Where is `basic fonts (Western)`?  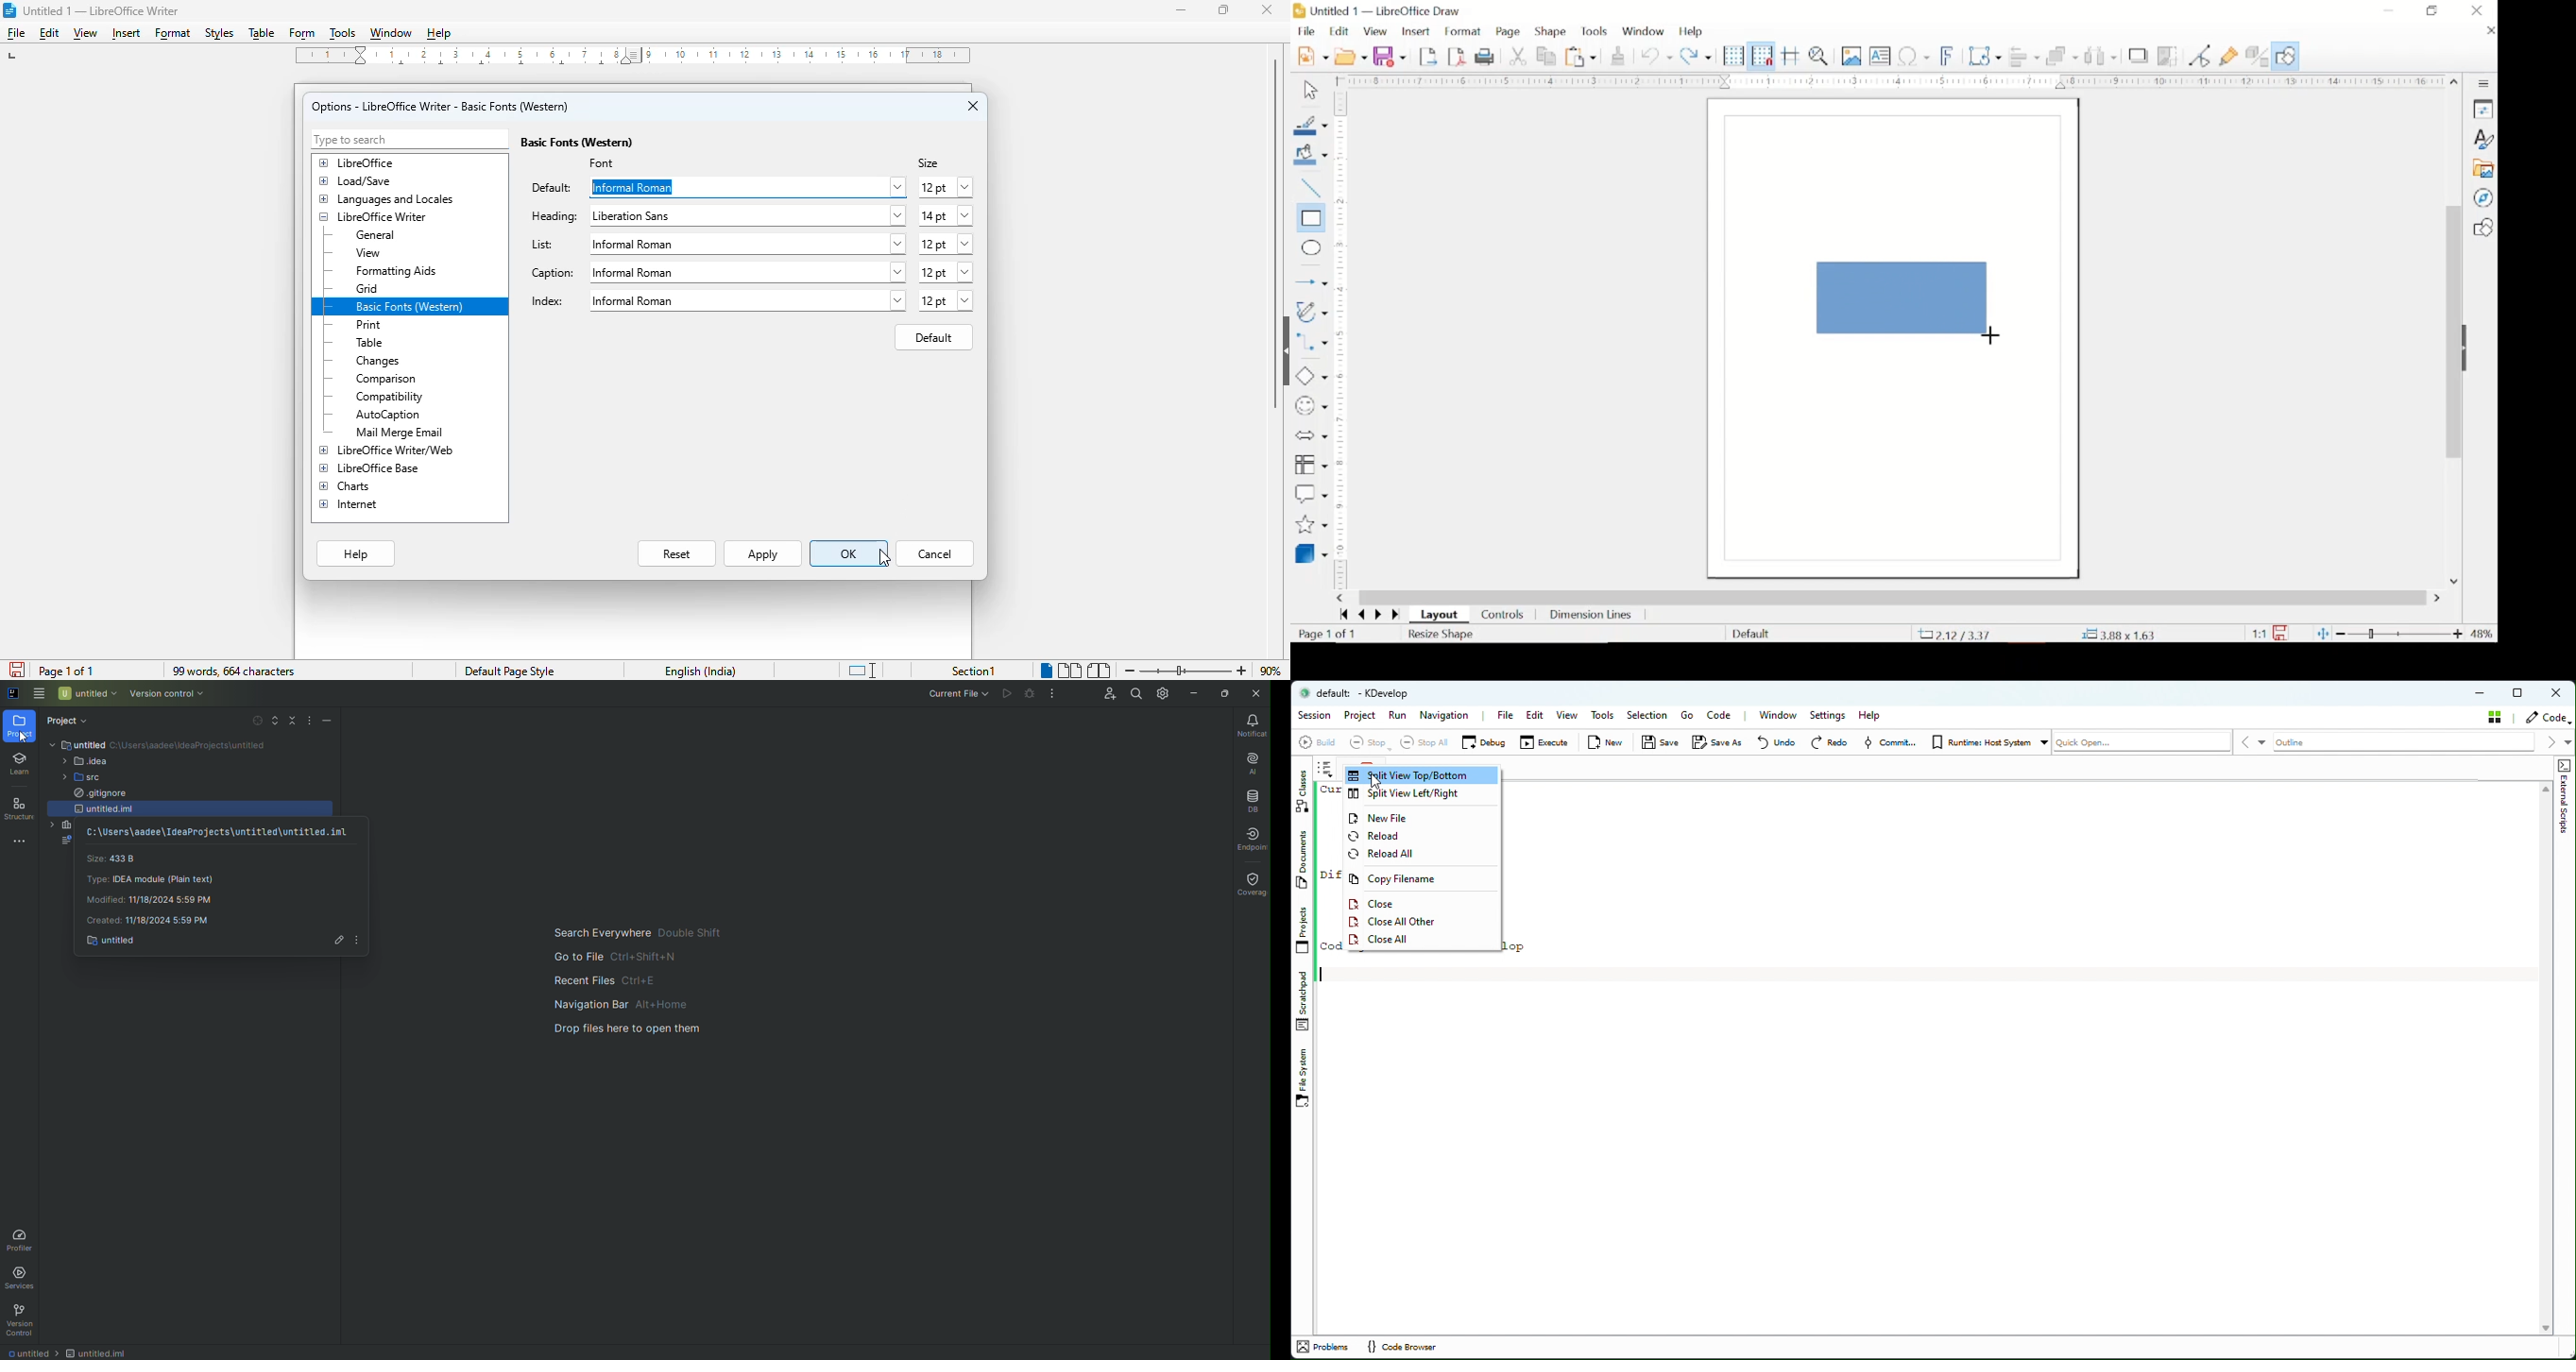
basic fonts (Western) is located at coordinates (577, 142).